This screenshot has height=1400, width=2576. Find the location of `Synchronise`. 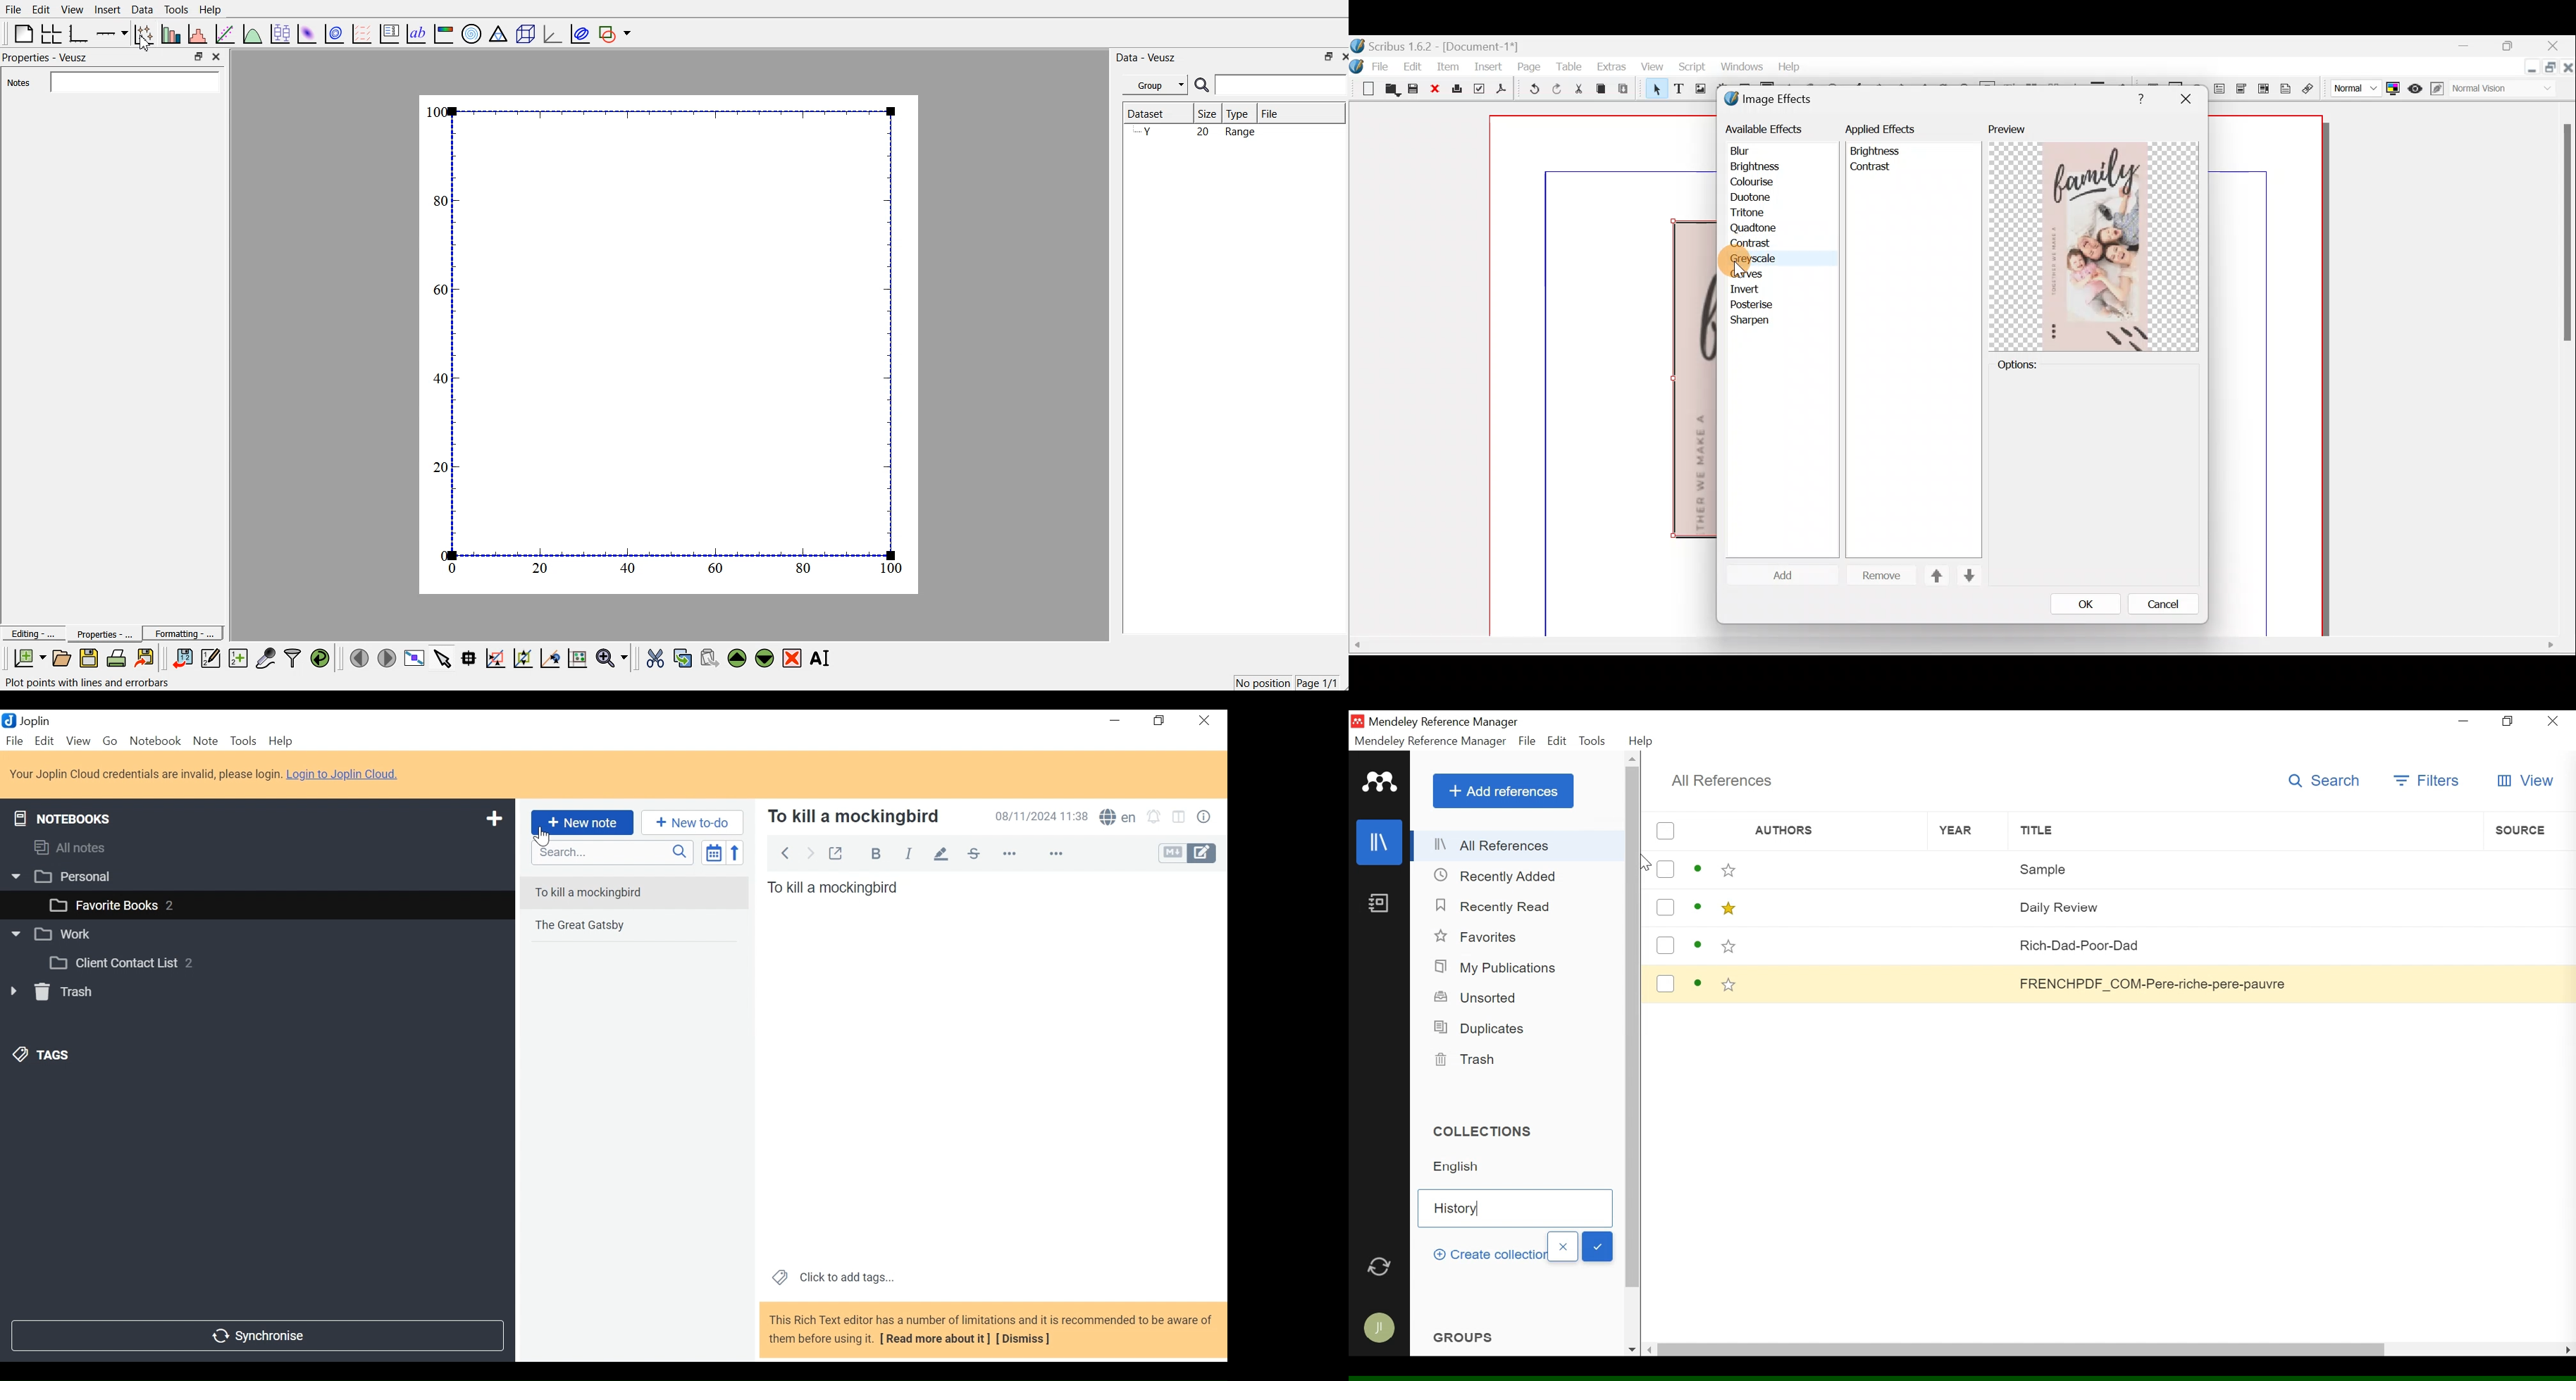

Synchronise is located at coordinates (260, 1336).